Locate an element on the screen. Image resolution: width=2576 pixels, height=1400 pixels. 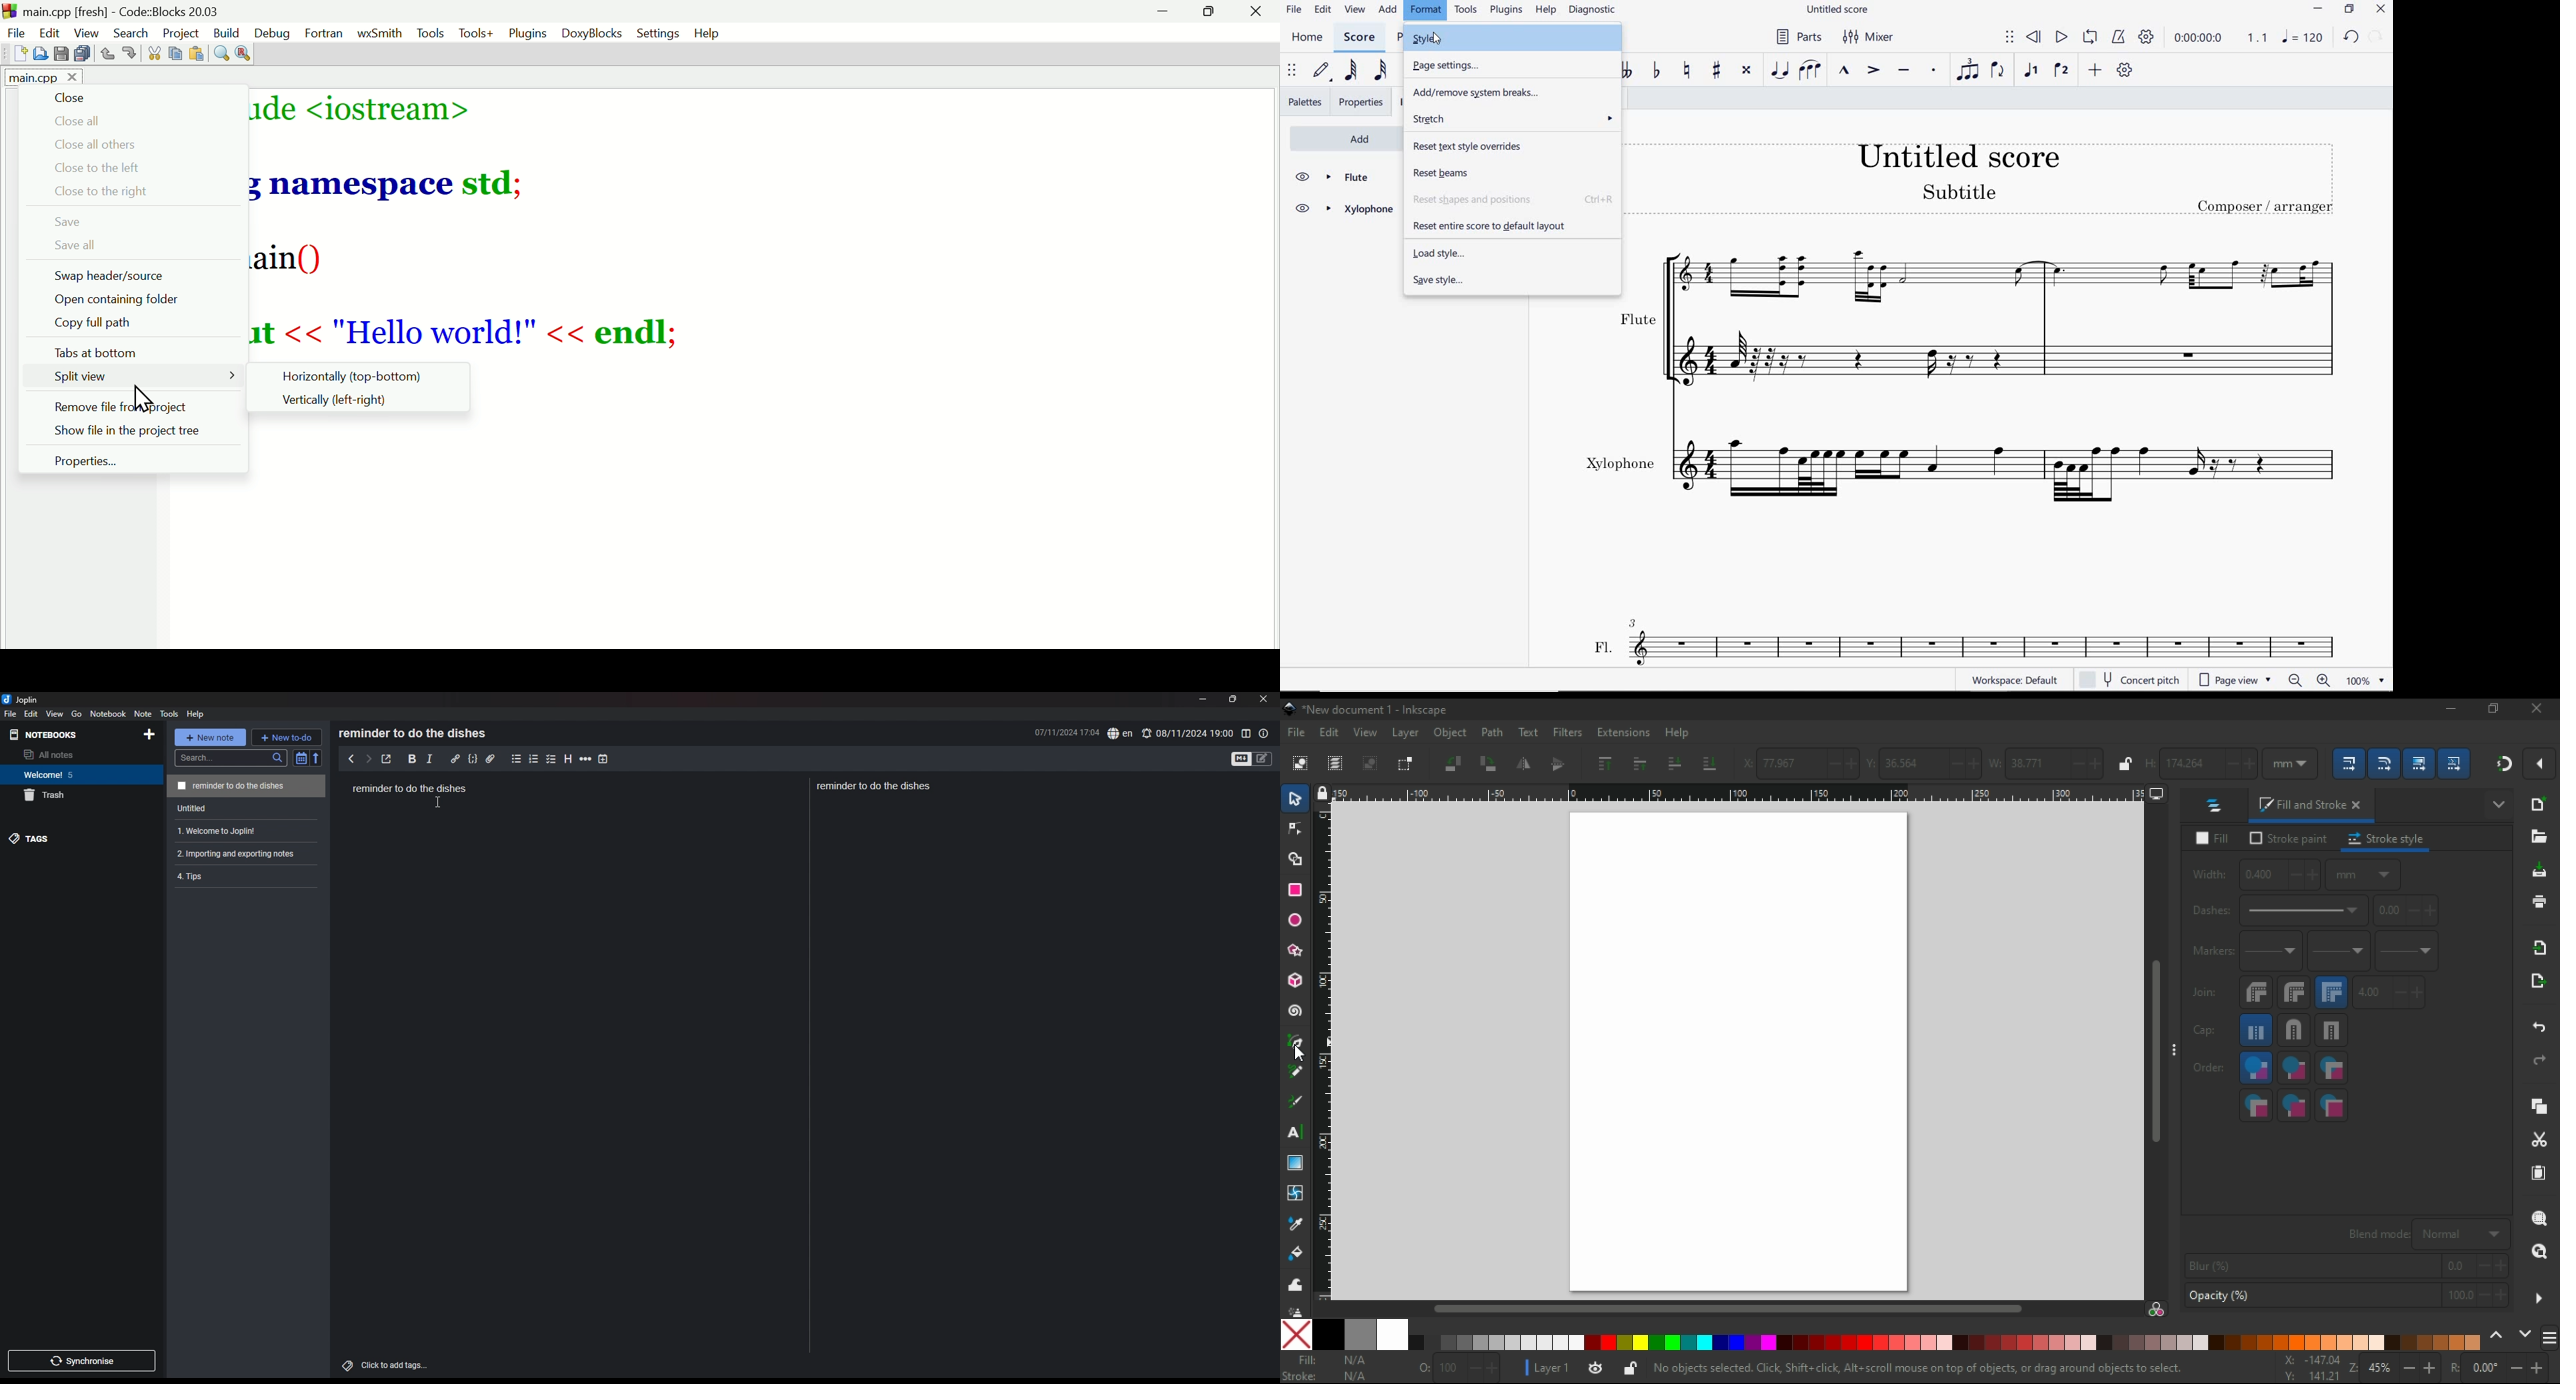
Close all is located at coordinates (87, 121).